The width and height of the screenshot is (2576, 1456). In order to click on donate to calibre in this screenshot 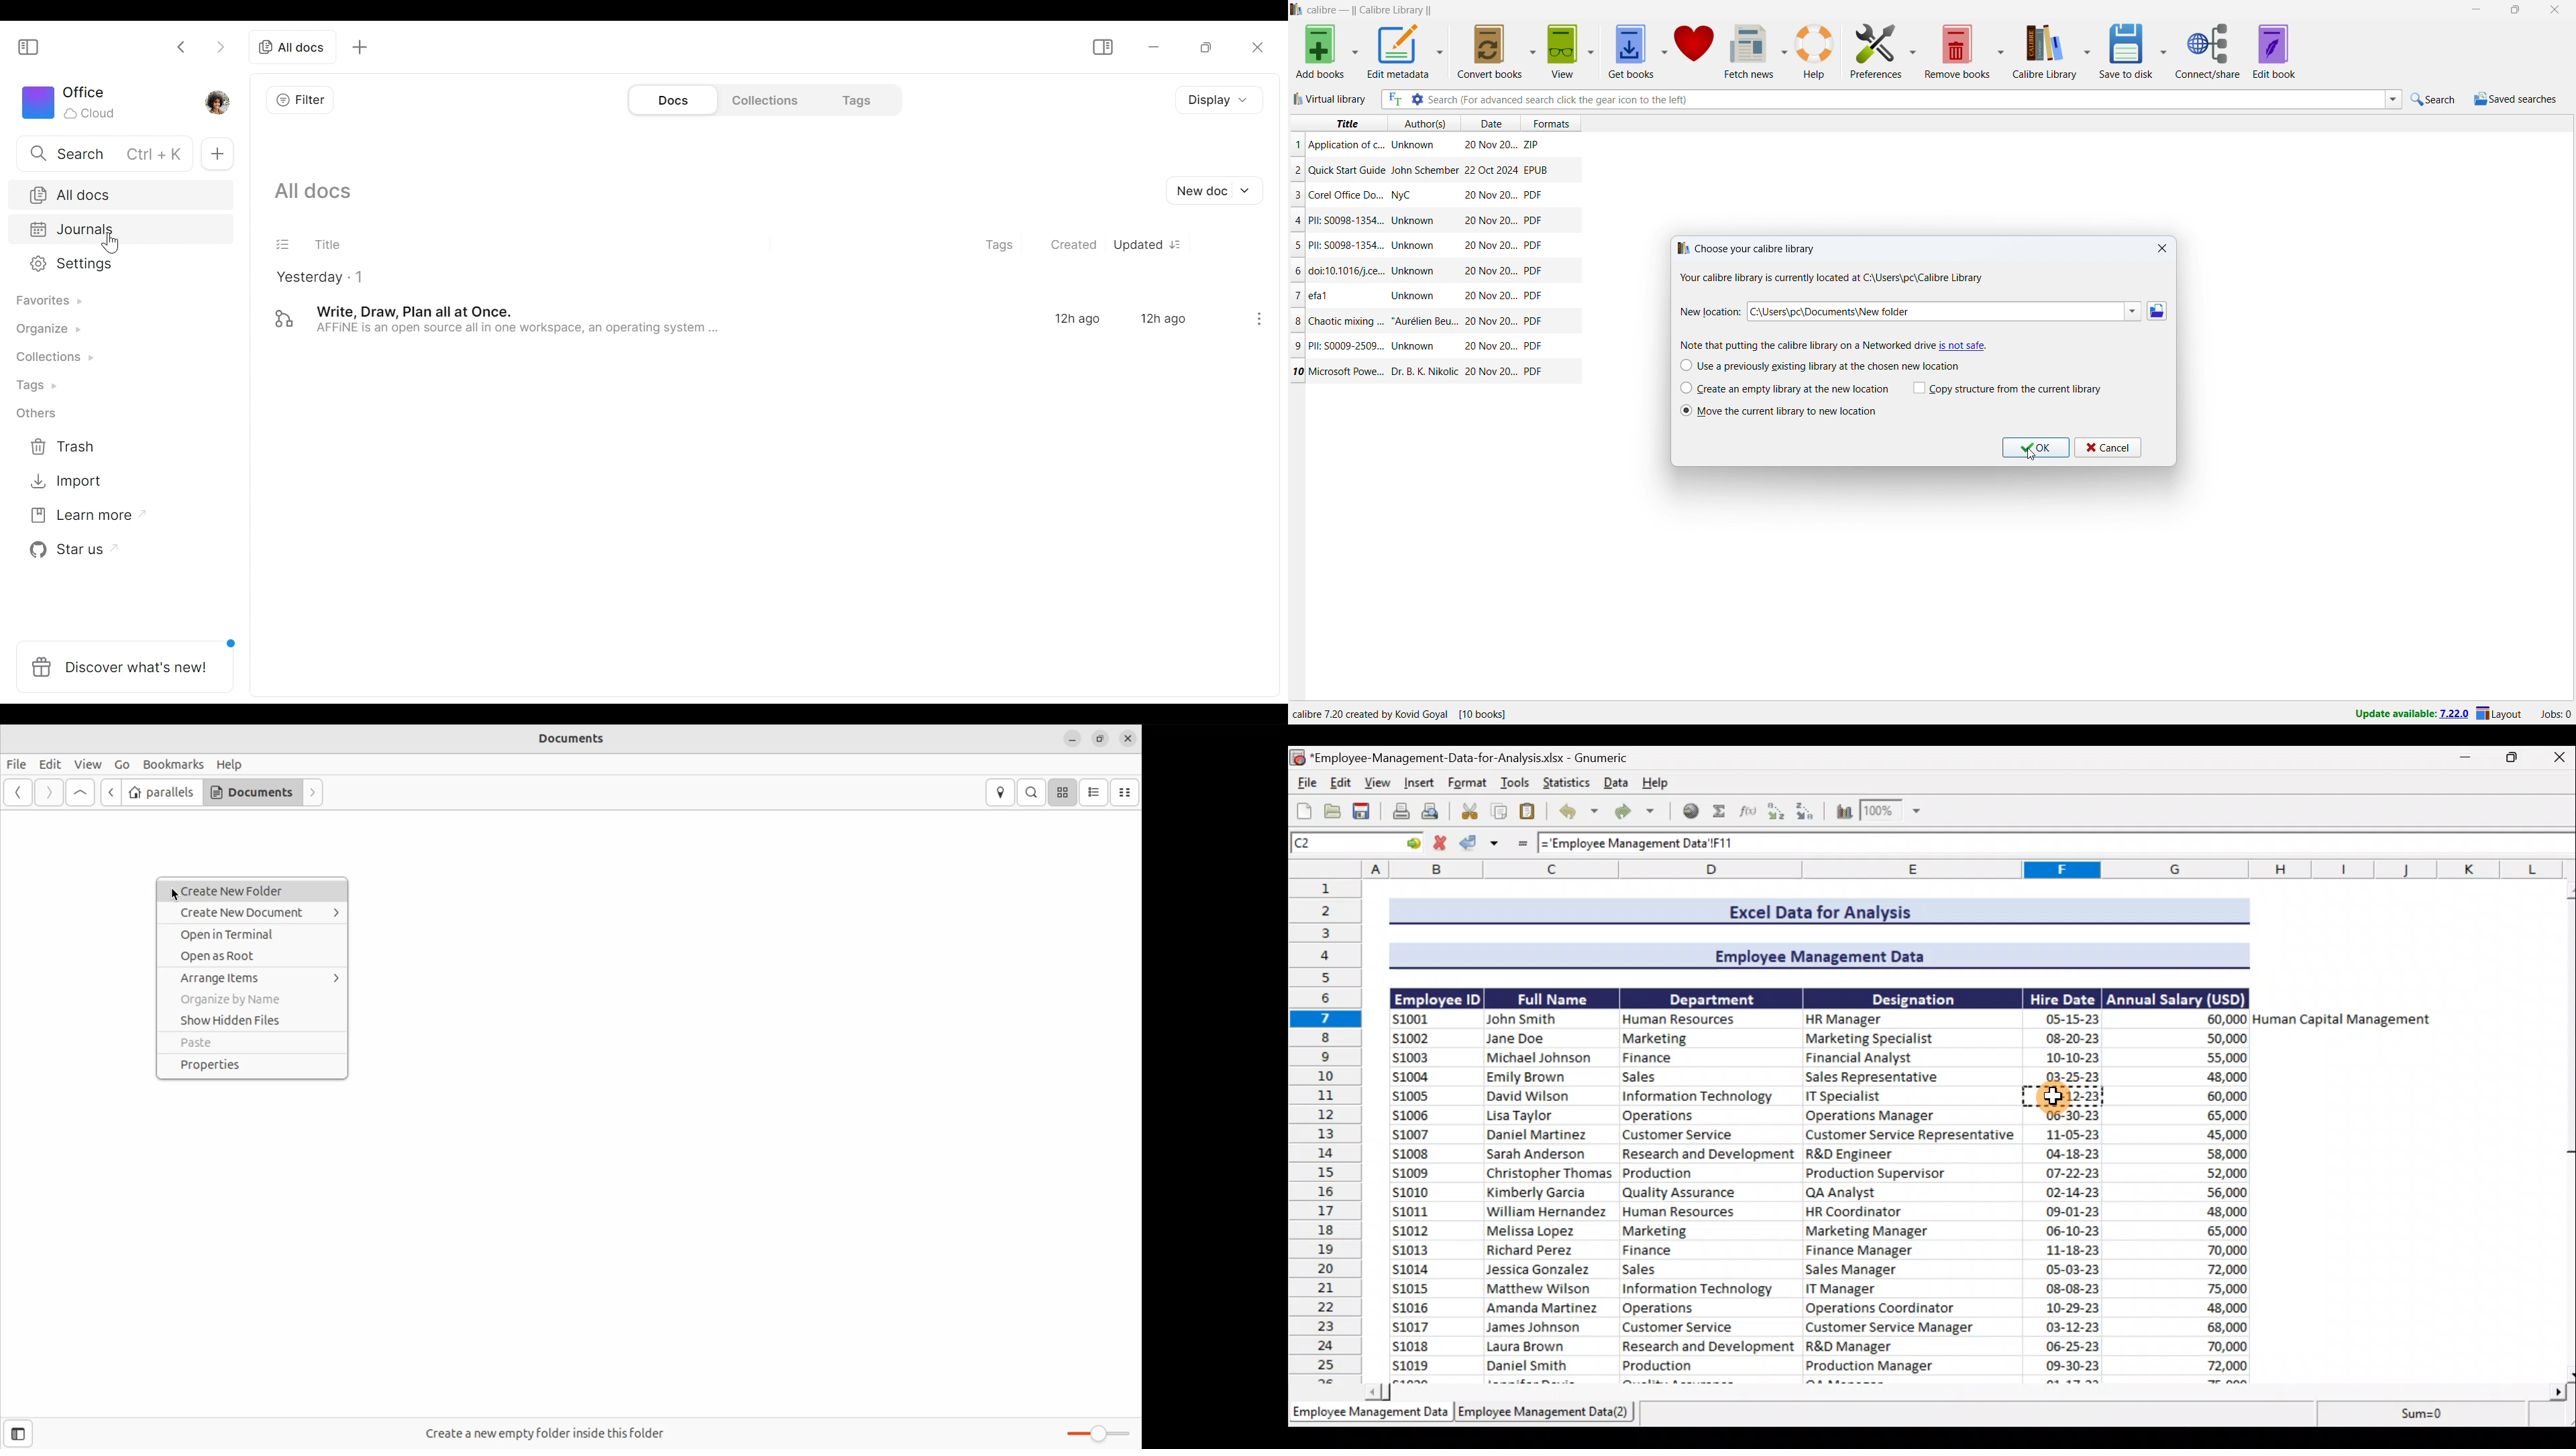, I will do `click(1695, 50)`.